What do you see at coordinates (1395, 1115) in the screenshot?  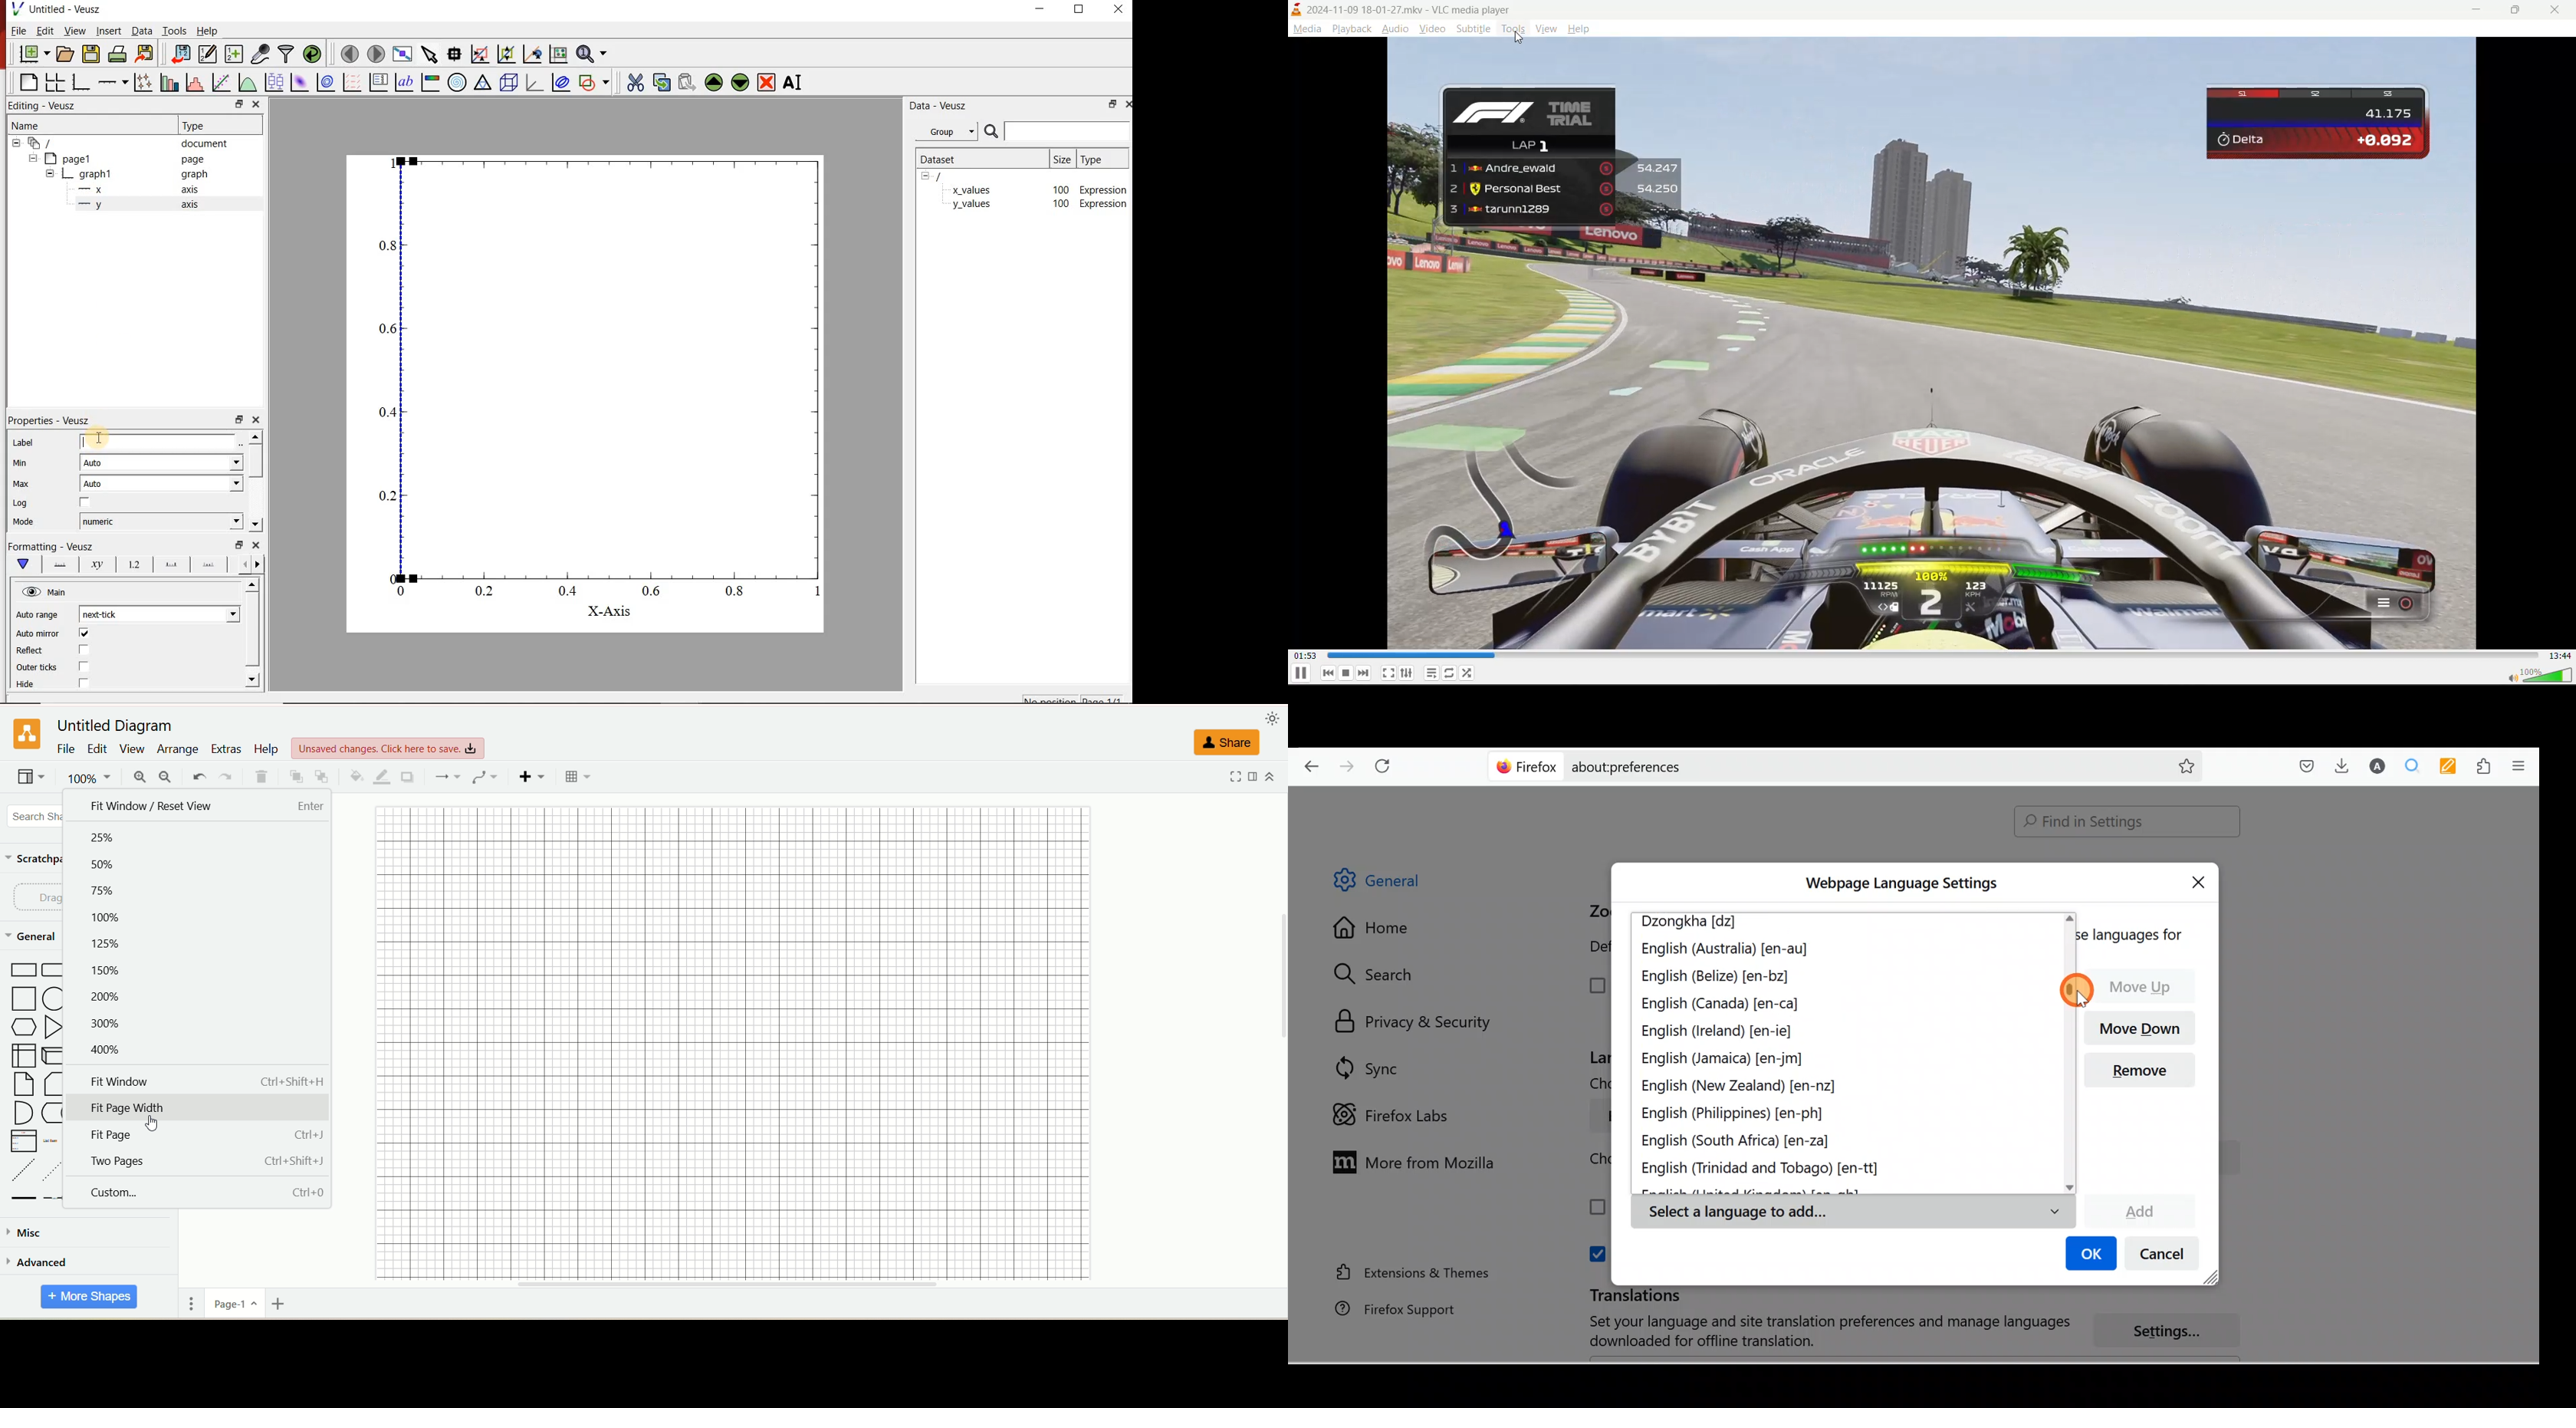 I see `Firefox labs` at bounding box center [1395, 1115].